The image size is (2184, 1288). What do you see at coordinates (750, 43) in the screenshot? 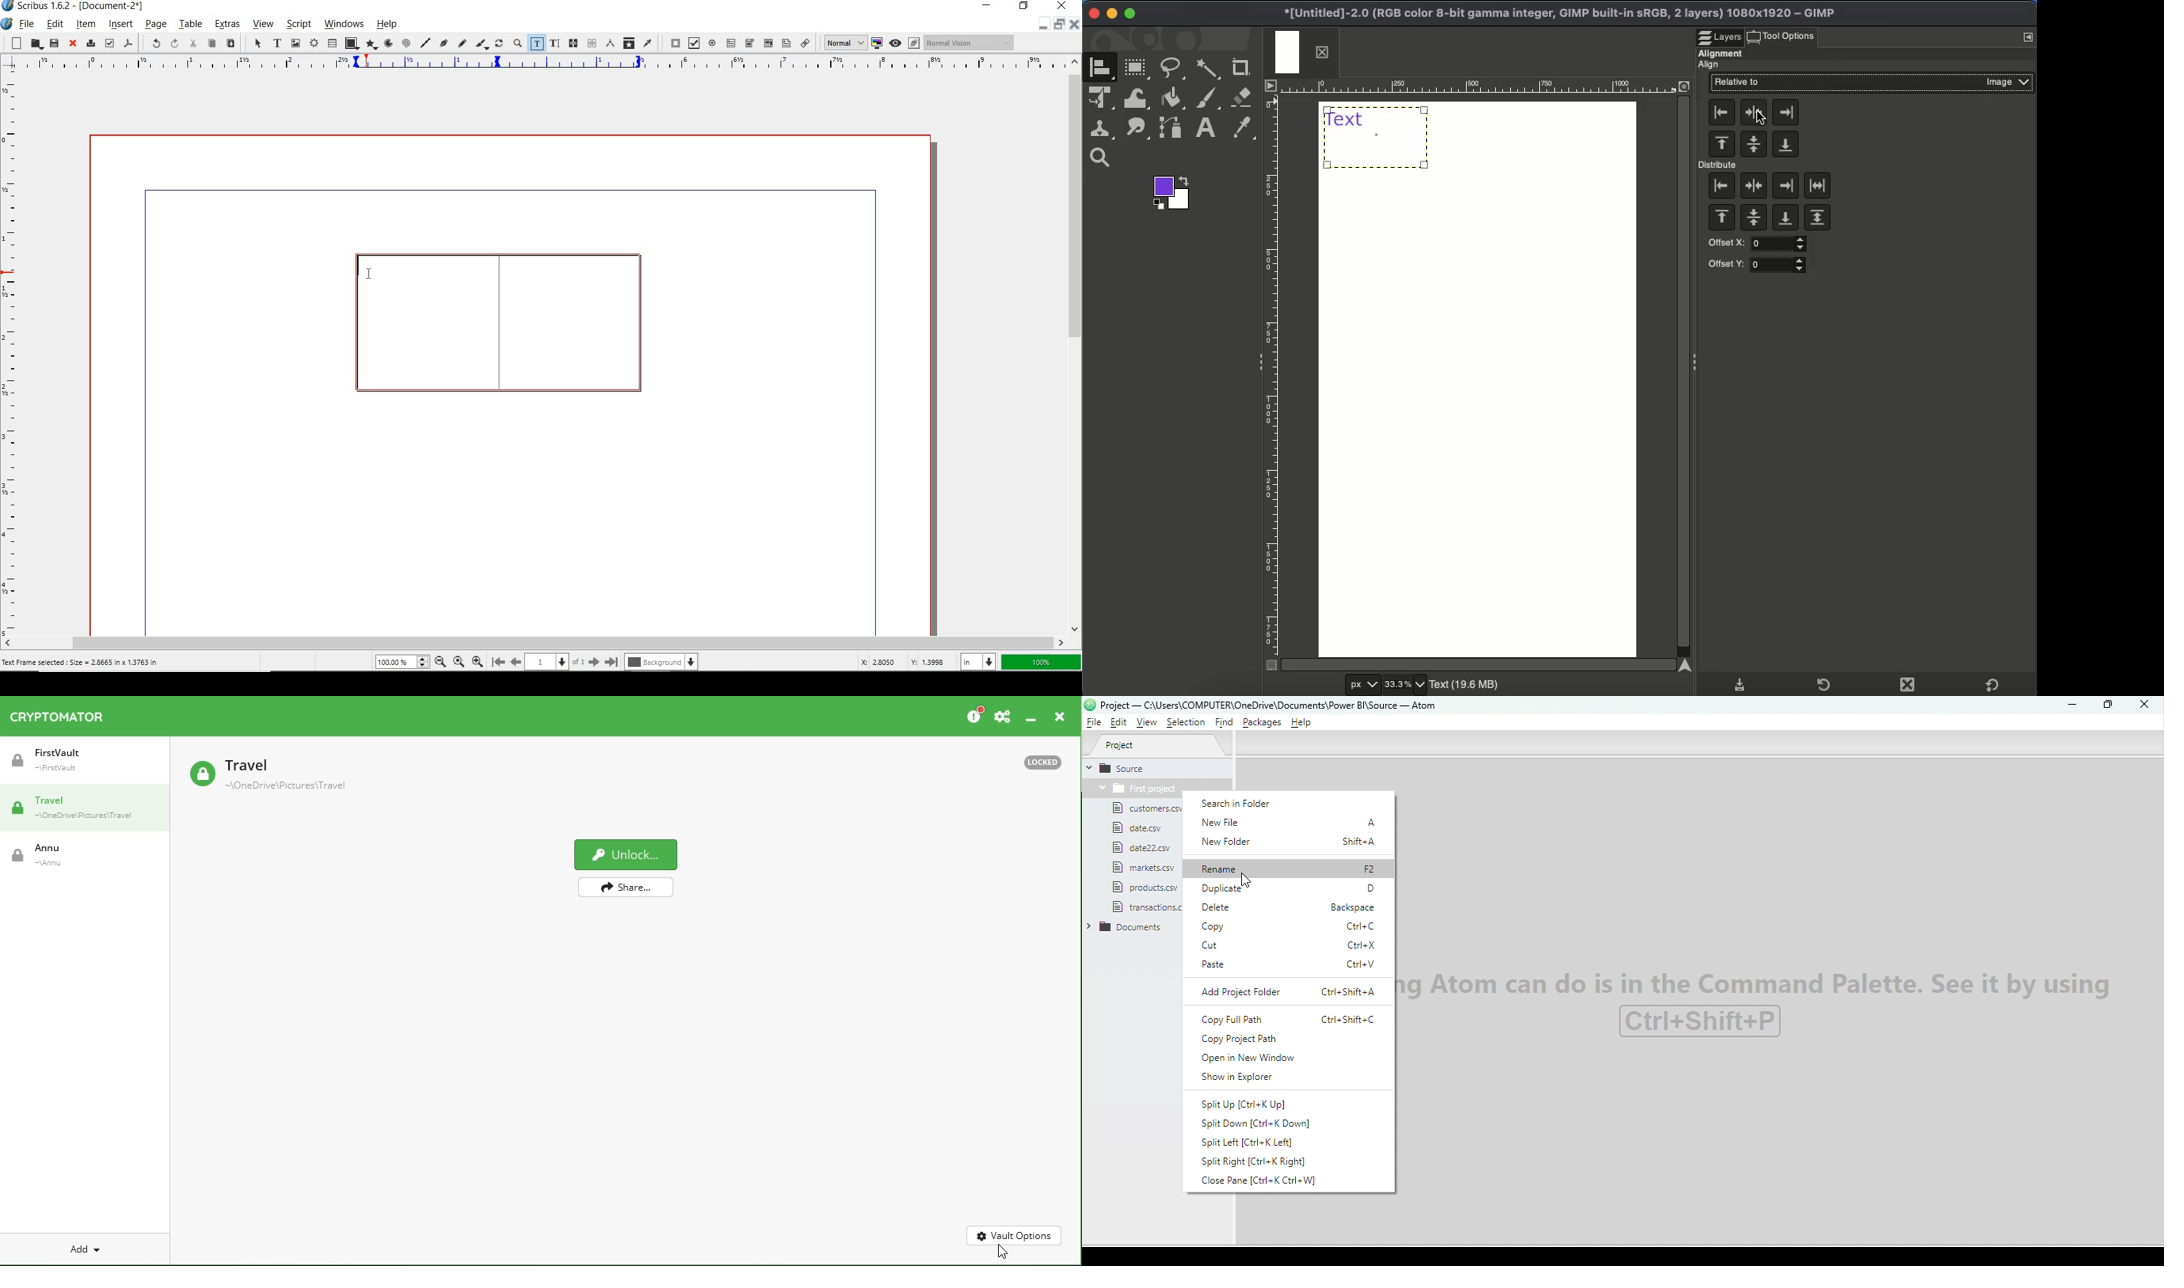
I see `pdf combo box` at bounding box center [750, 43].